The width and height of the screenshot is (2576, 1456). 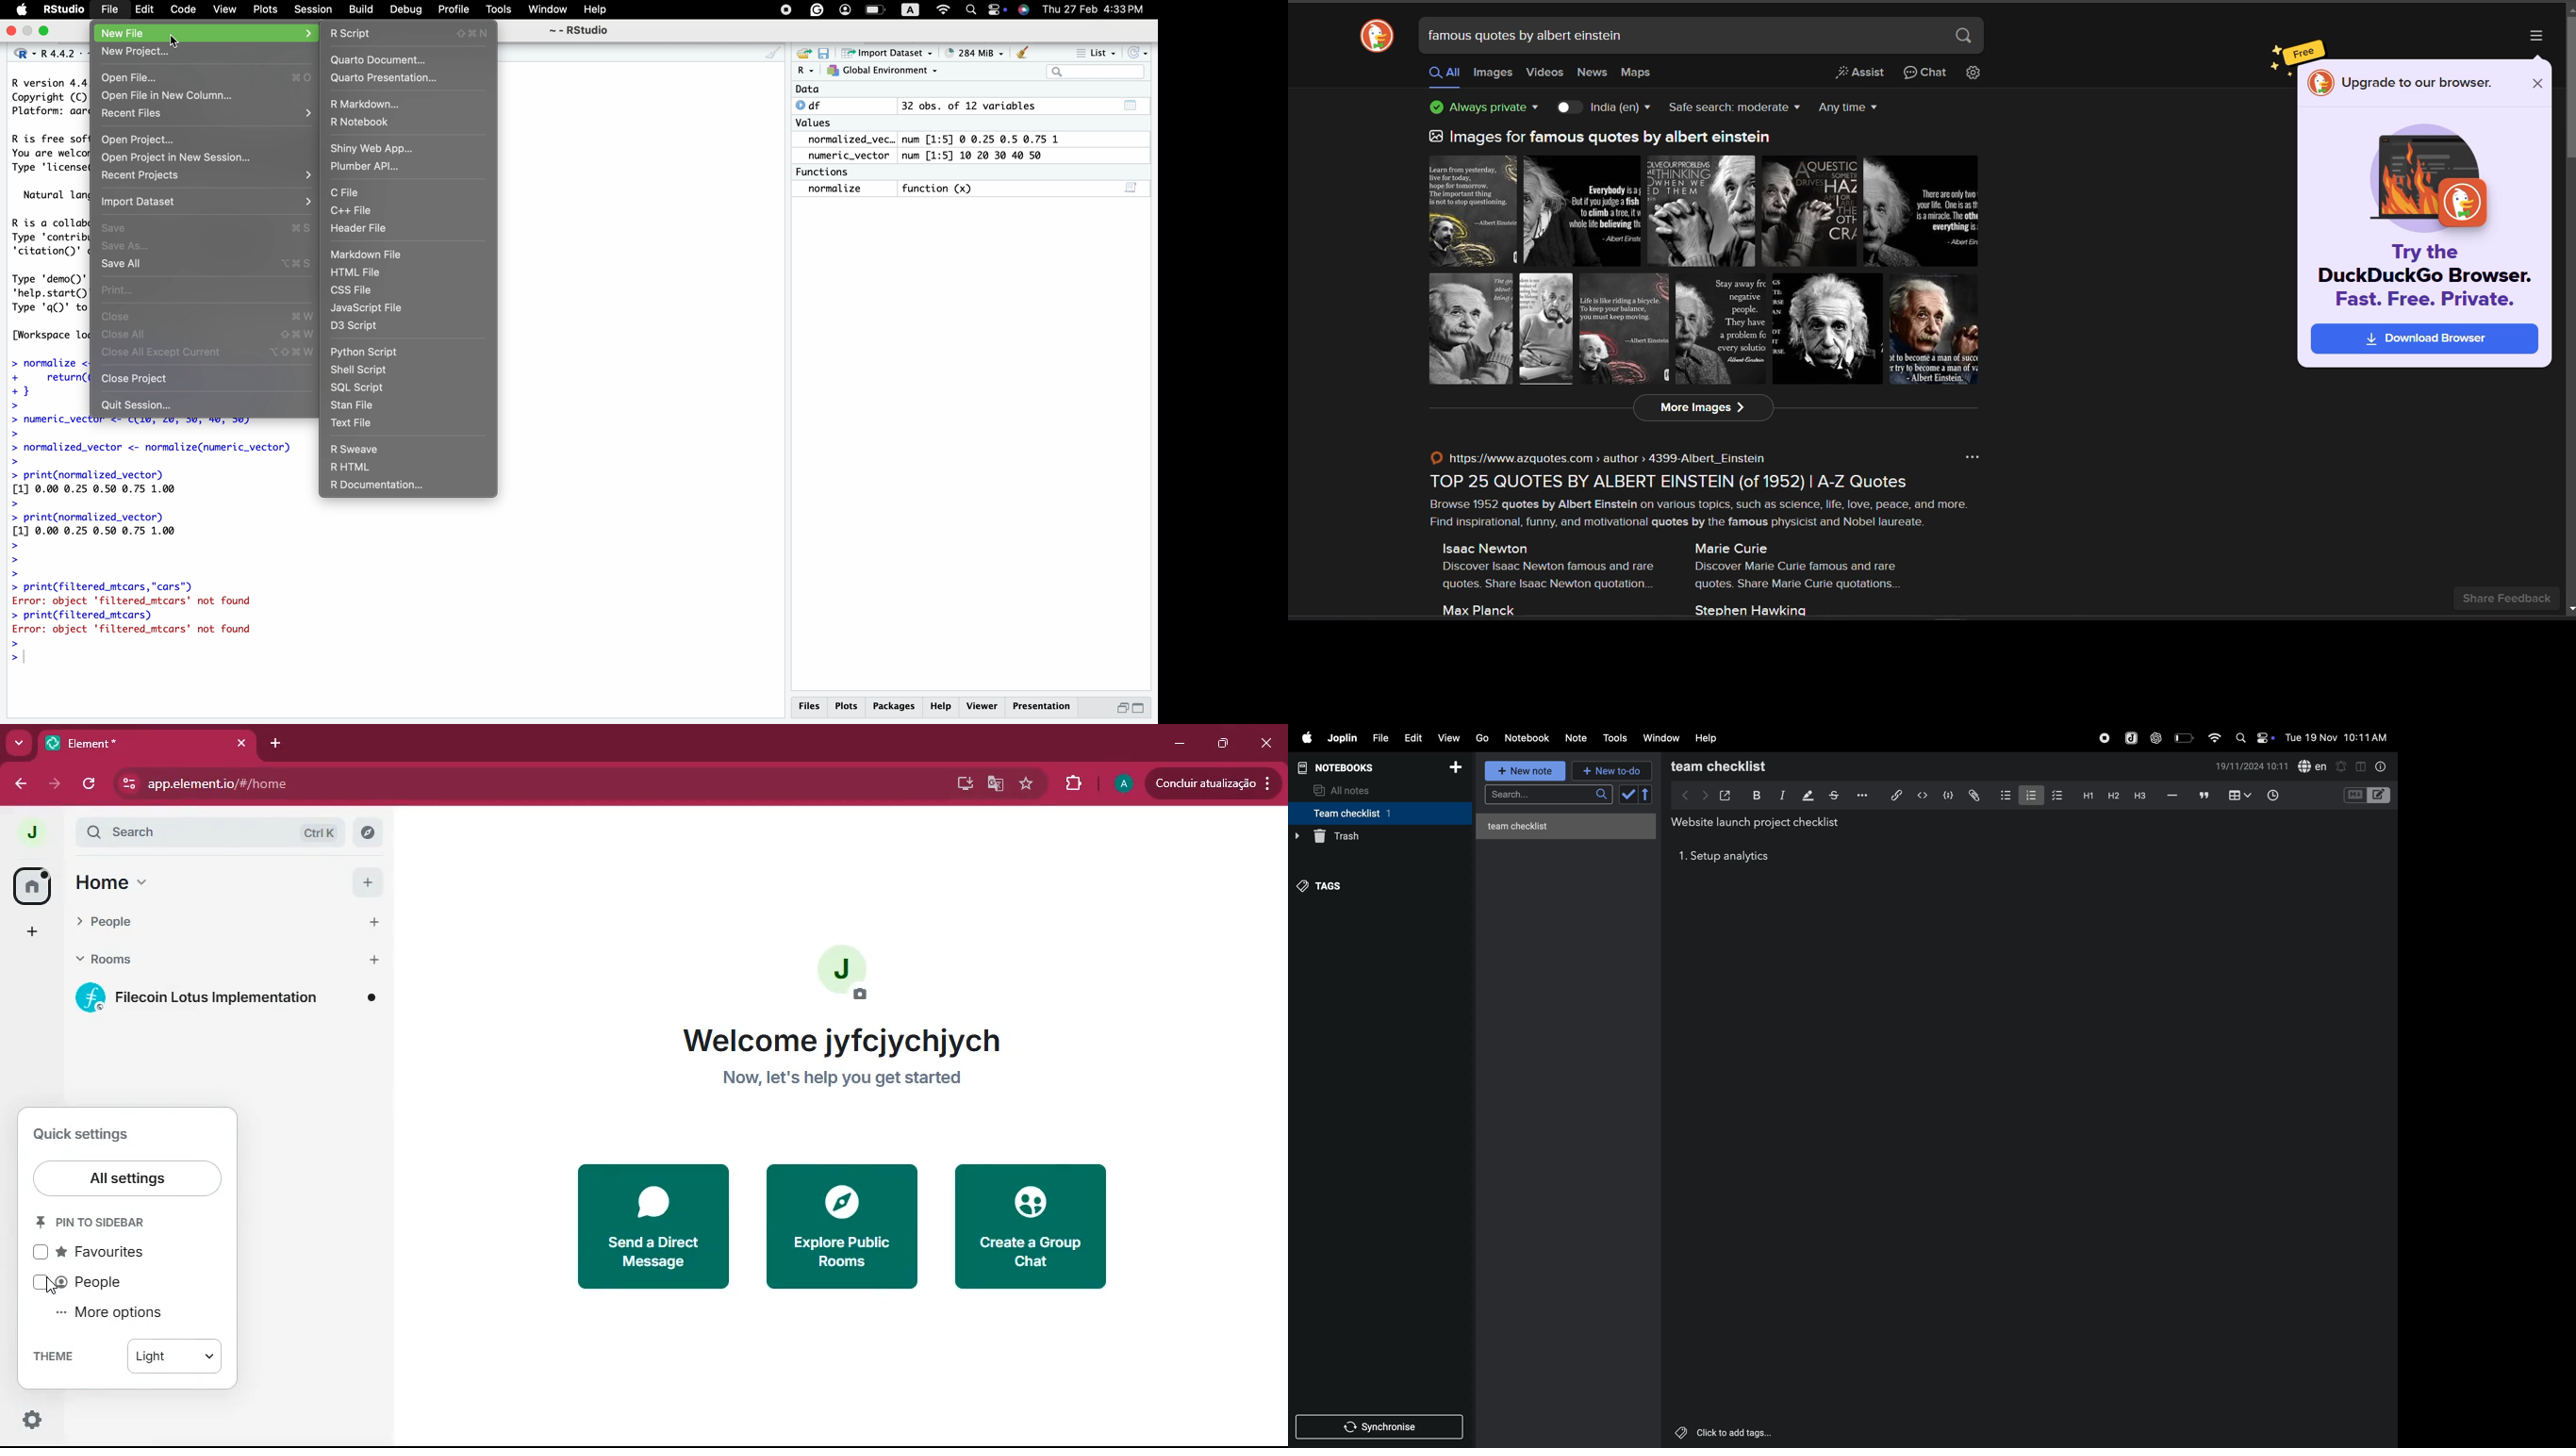 I want to click on Shell Script, so click(x=363, y=369).